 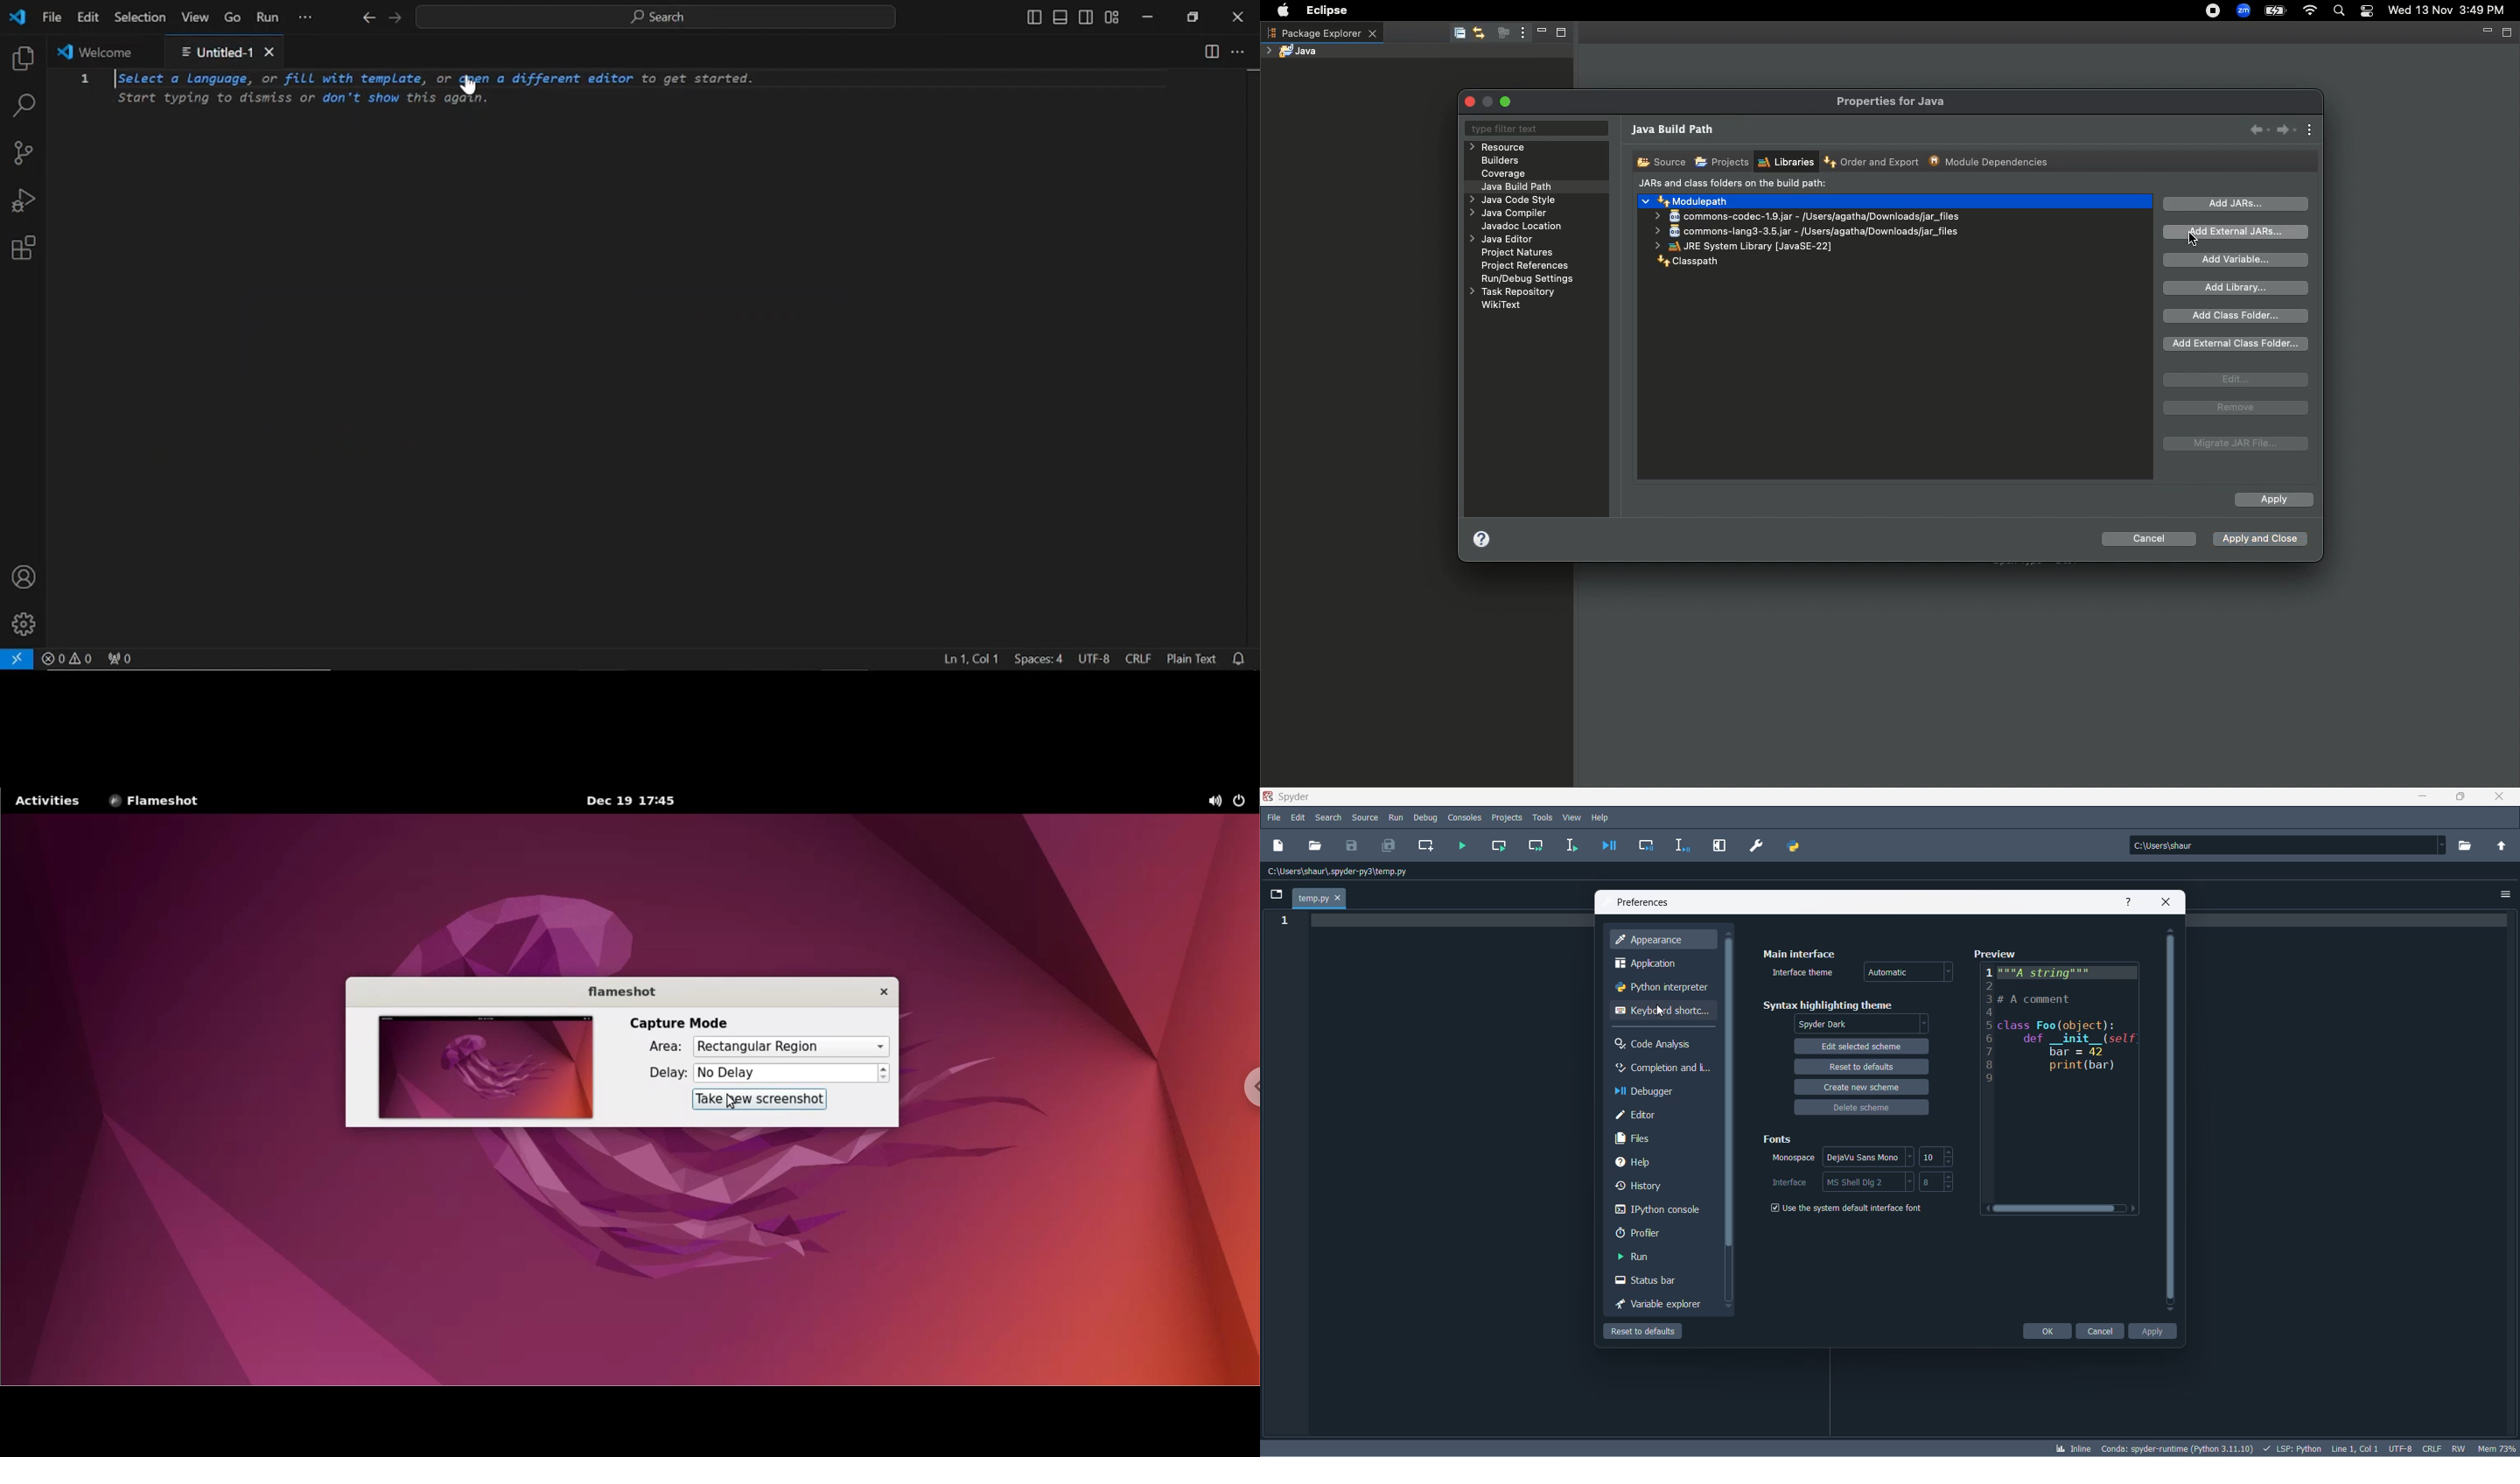 What do you see at coordinates (1950, 1152) in the screenshot?
I see `increment` at bounding box center [1950, 1152].